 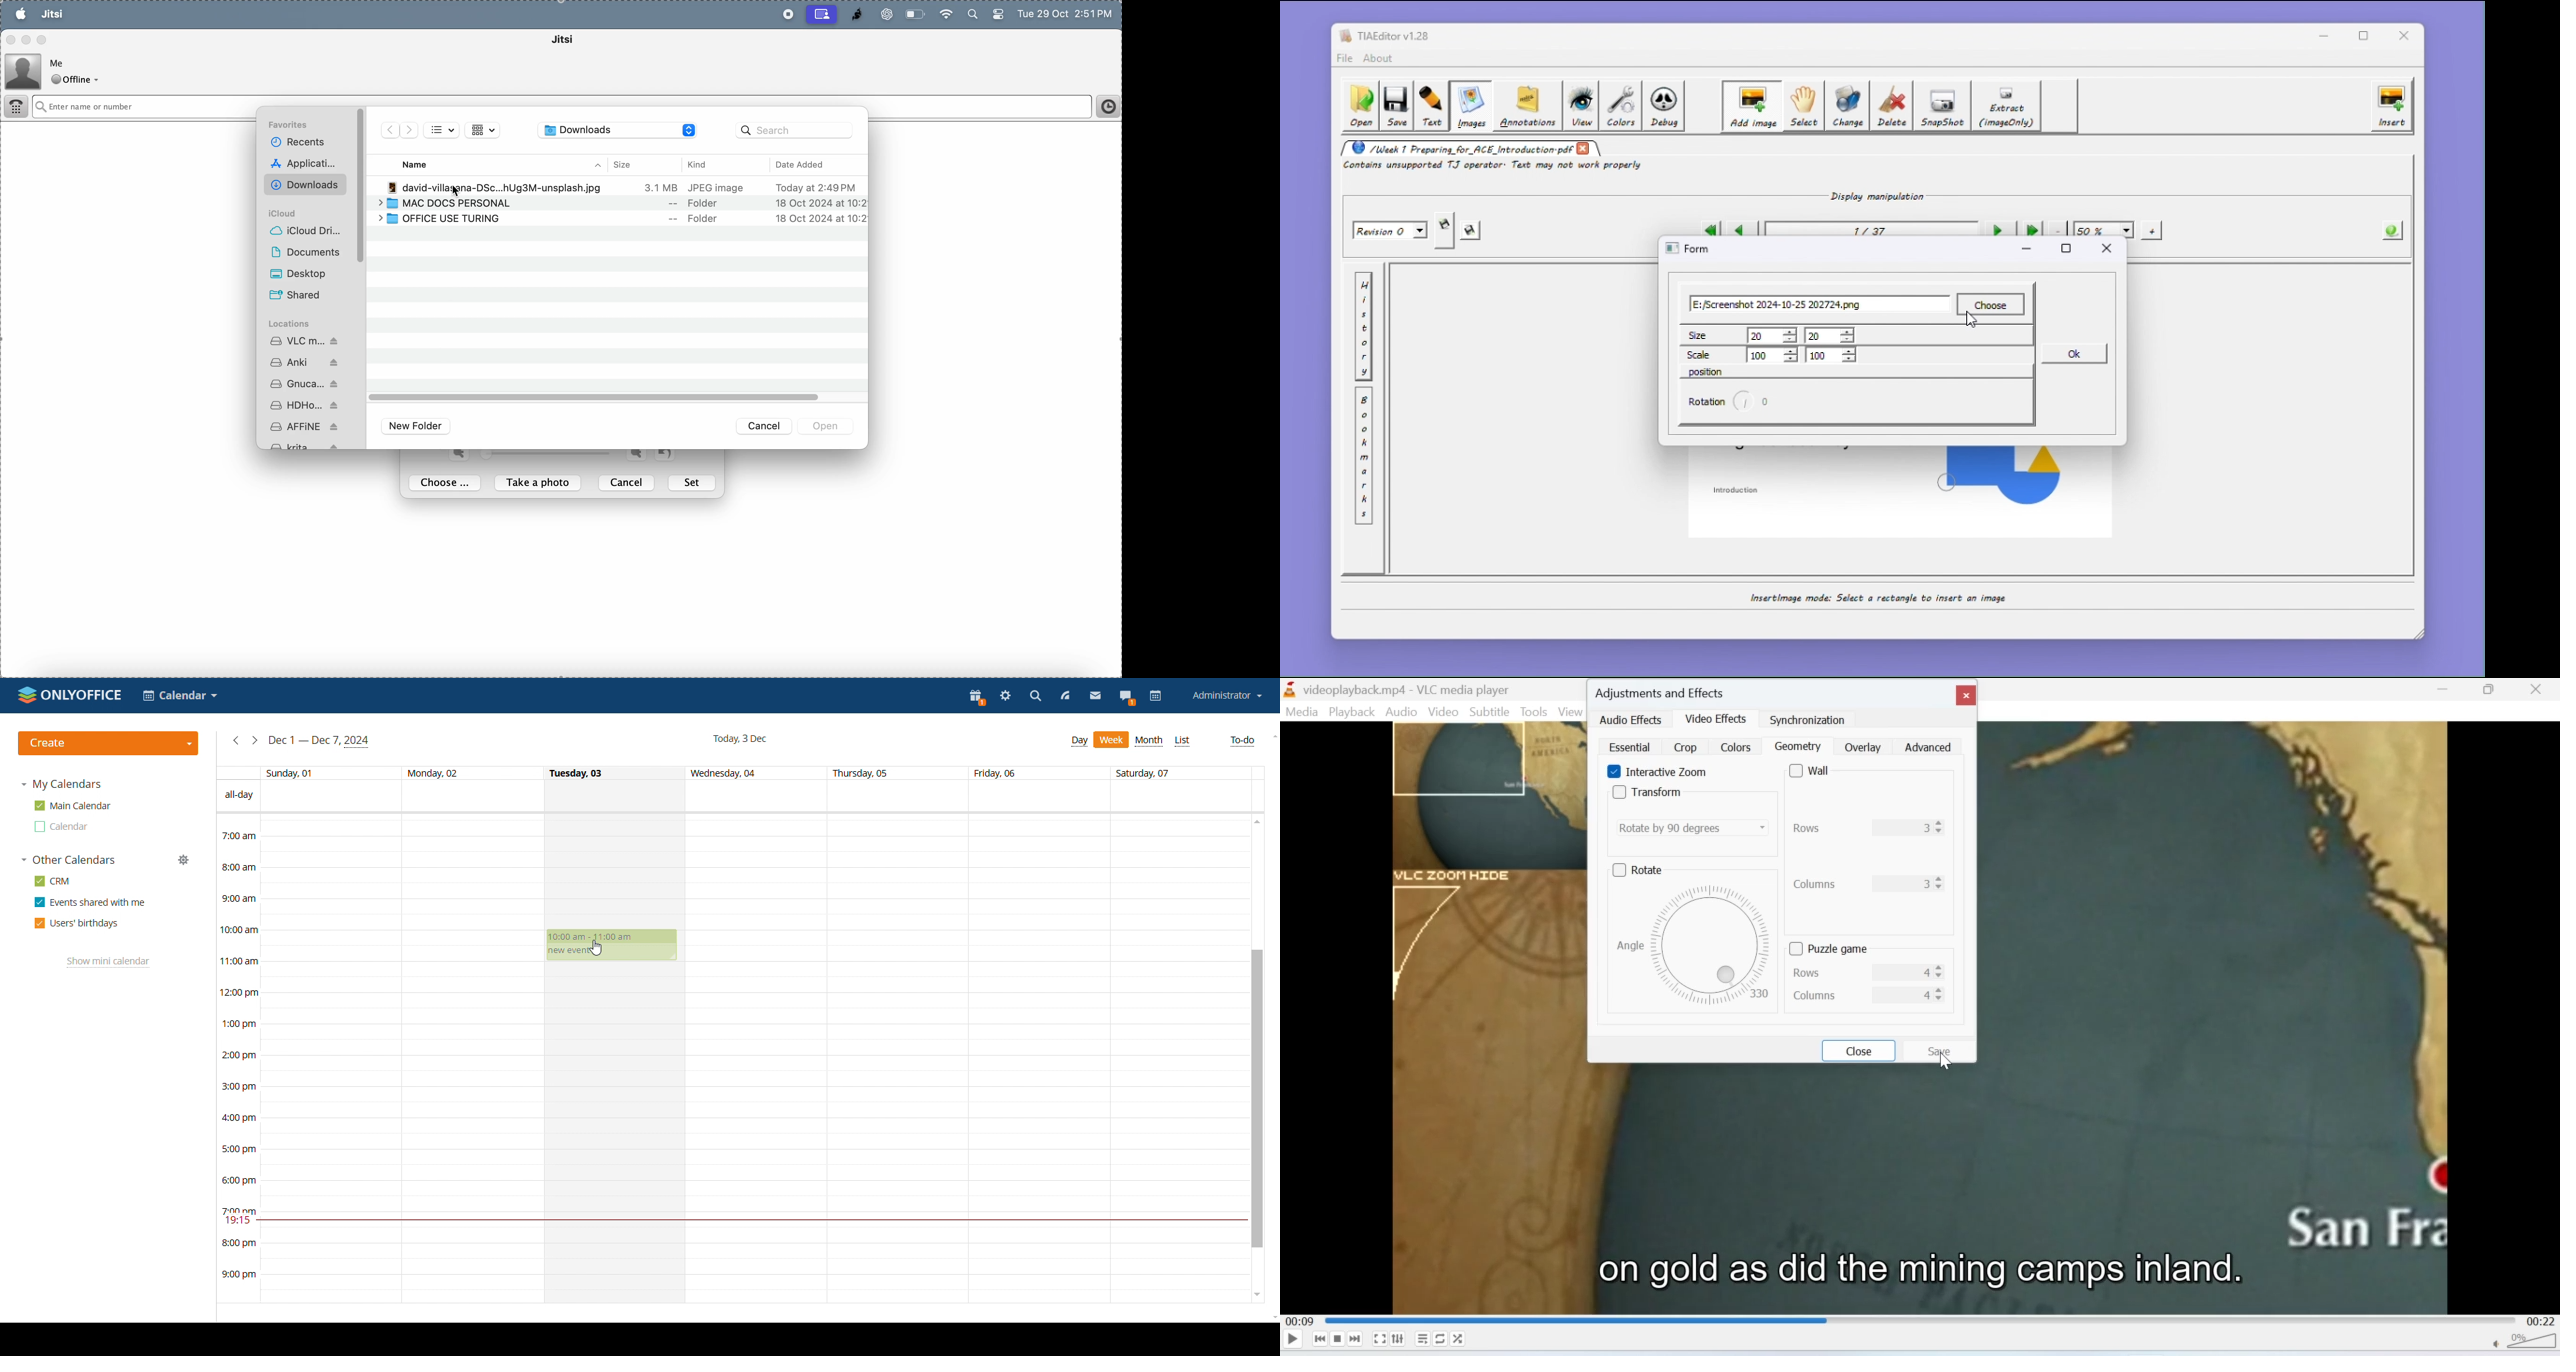 I want to click on Play/Pause, so click(x=1293, y=1338).